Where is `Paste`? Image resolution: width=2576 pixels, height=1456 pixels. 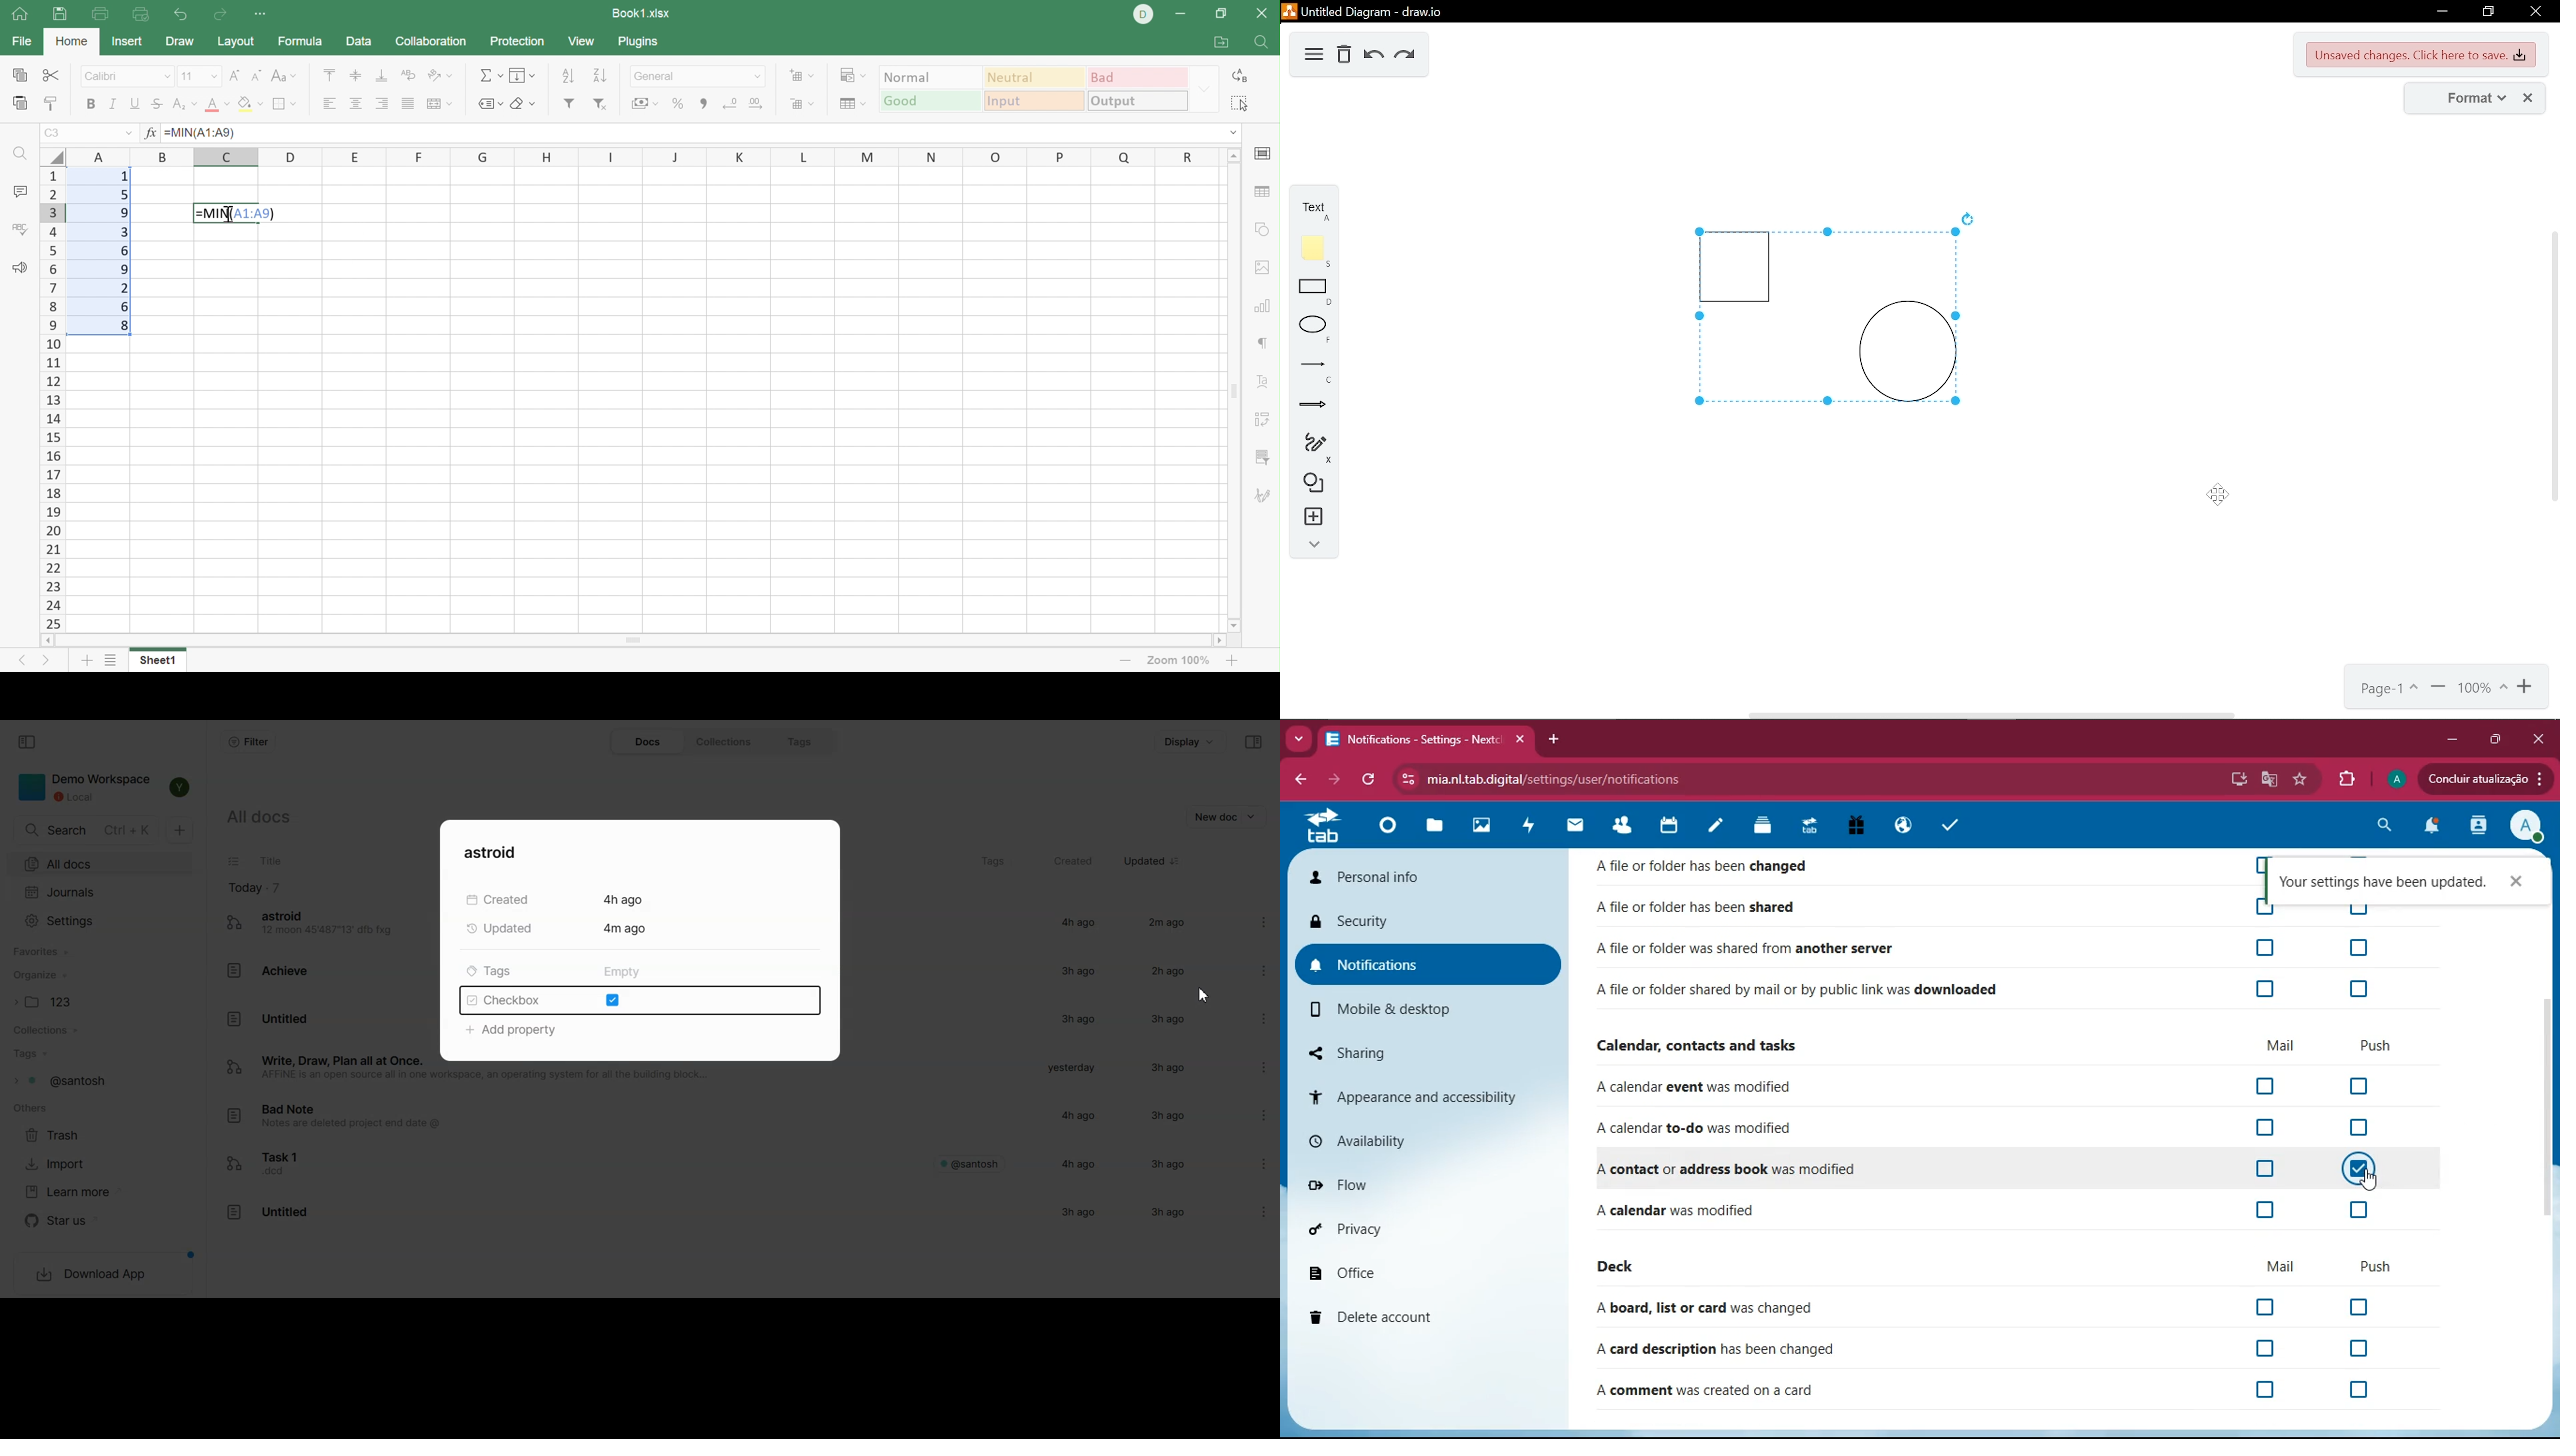 Paste is located at coordinates (17, 105).